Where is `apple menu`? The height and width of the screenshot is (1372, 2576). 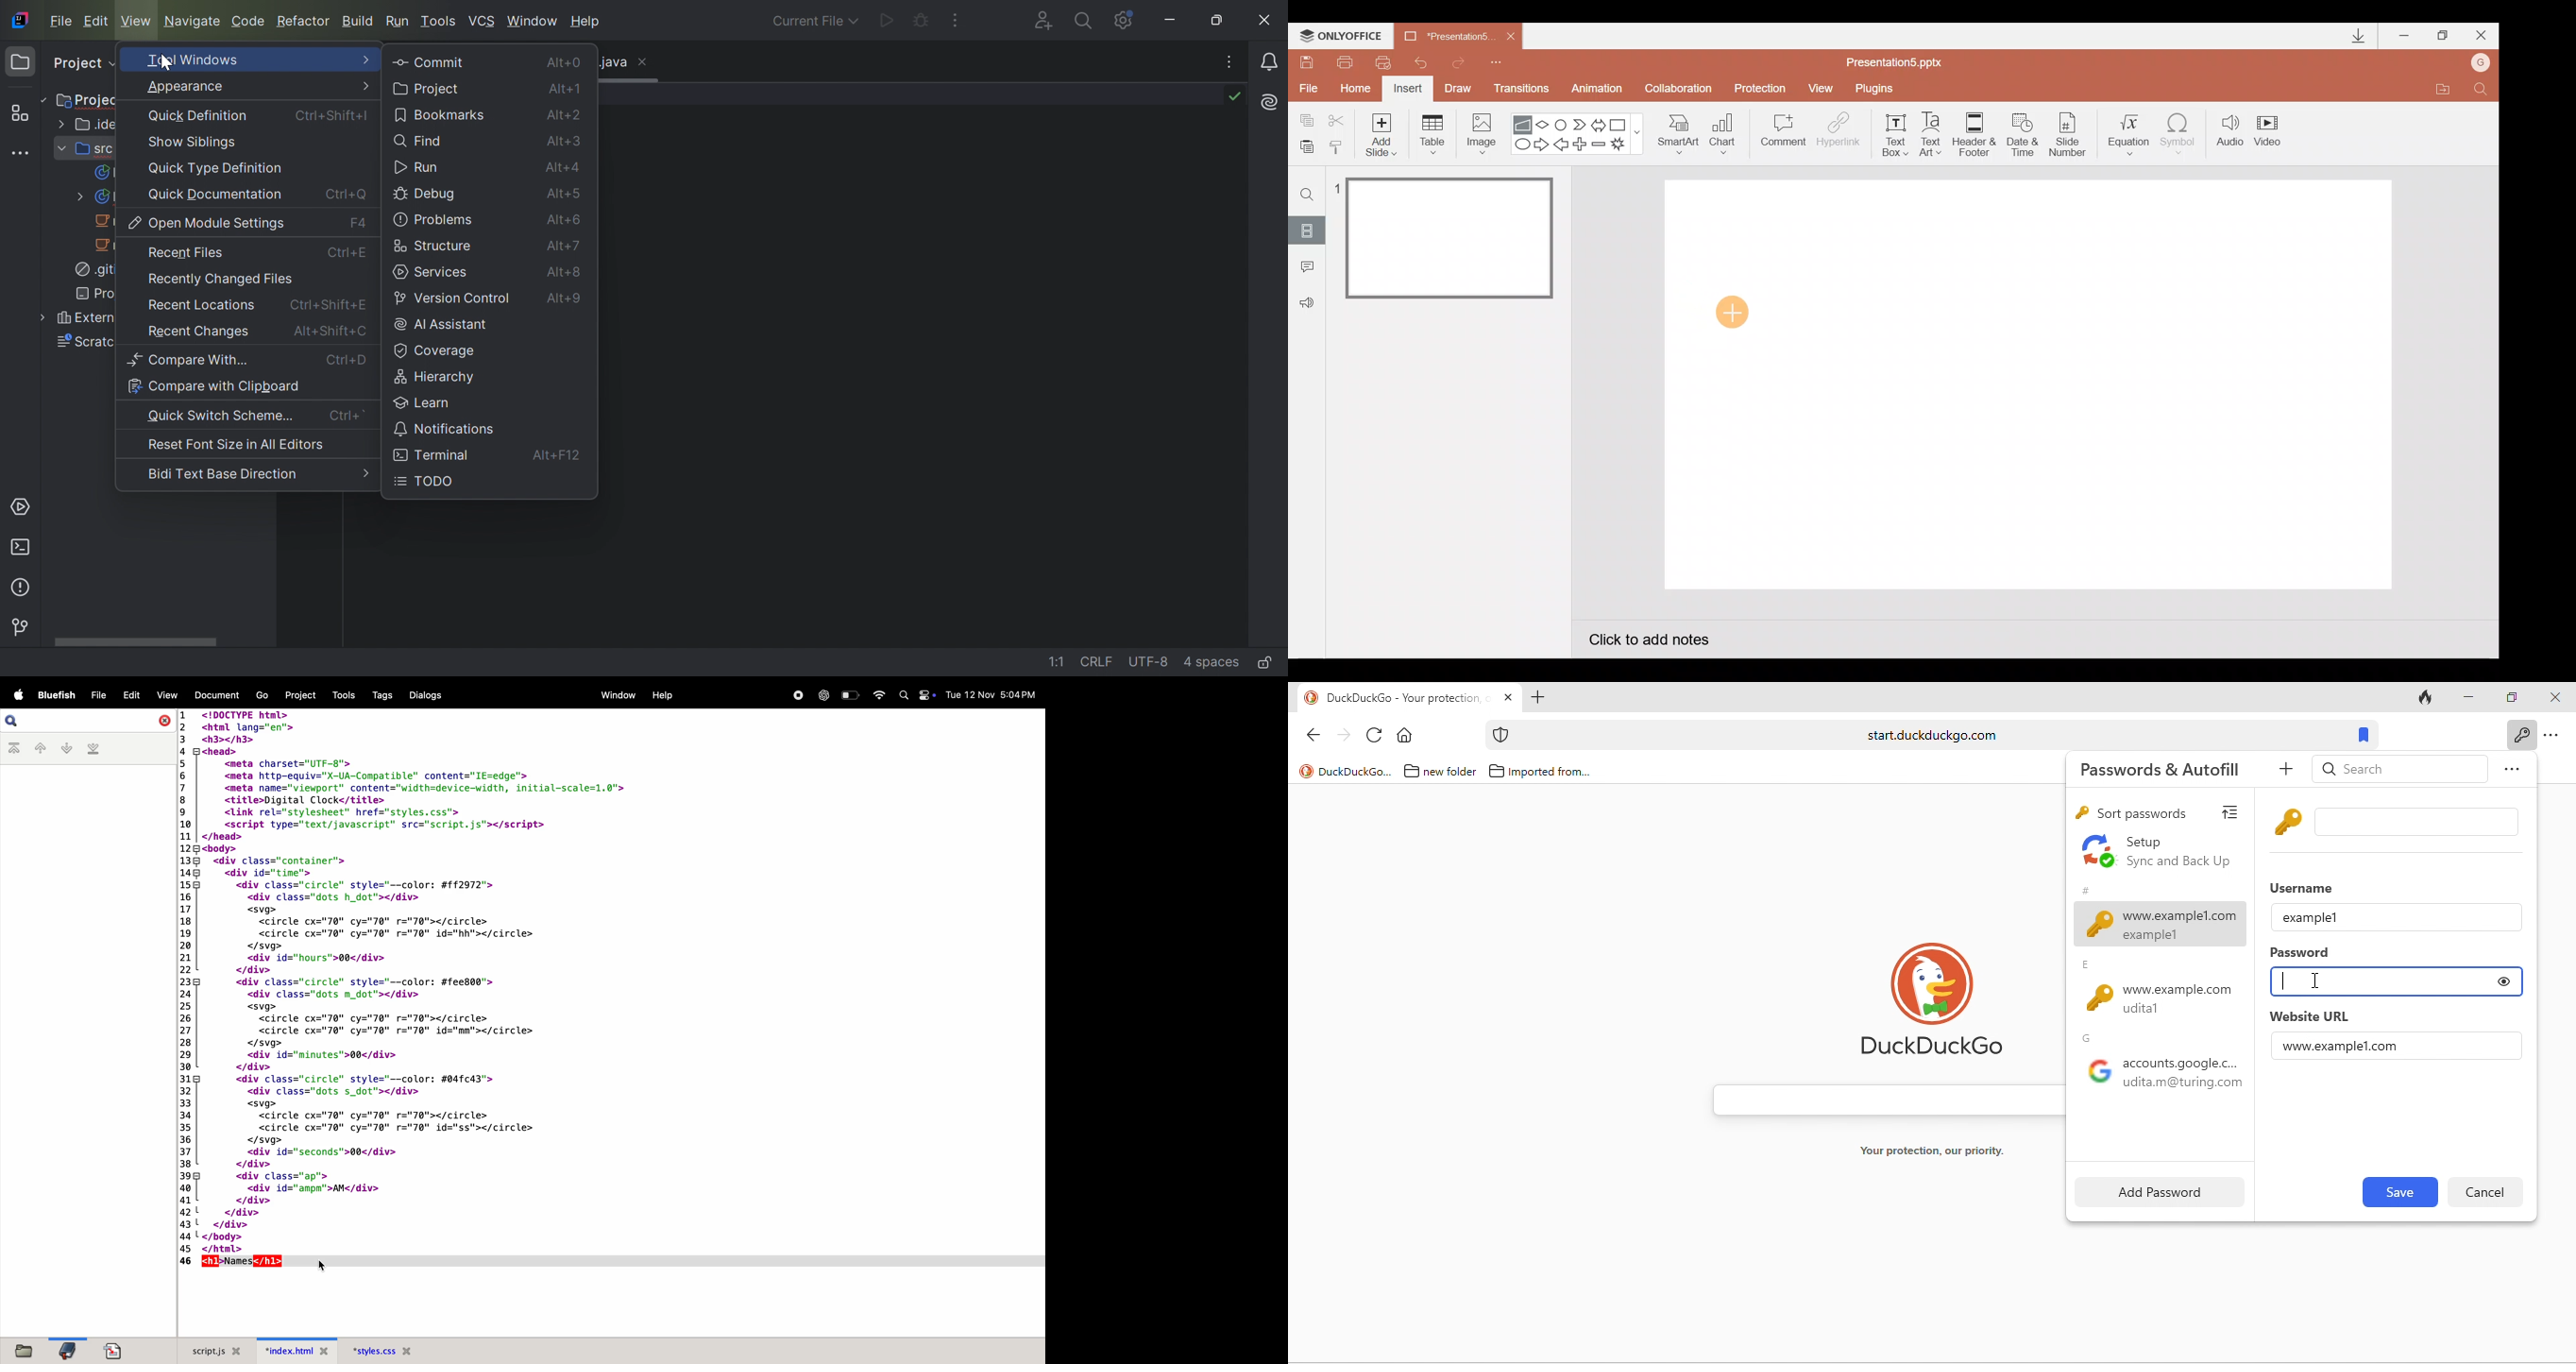 apple menu is located at coordinates (18, 696).